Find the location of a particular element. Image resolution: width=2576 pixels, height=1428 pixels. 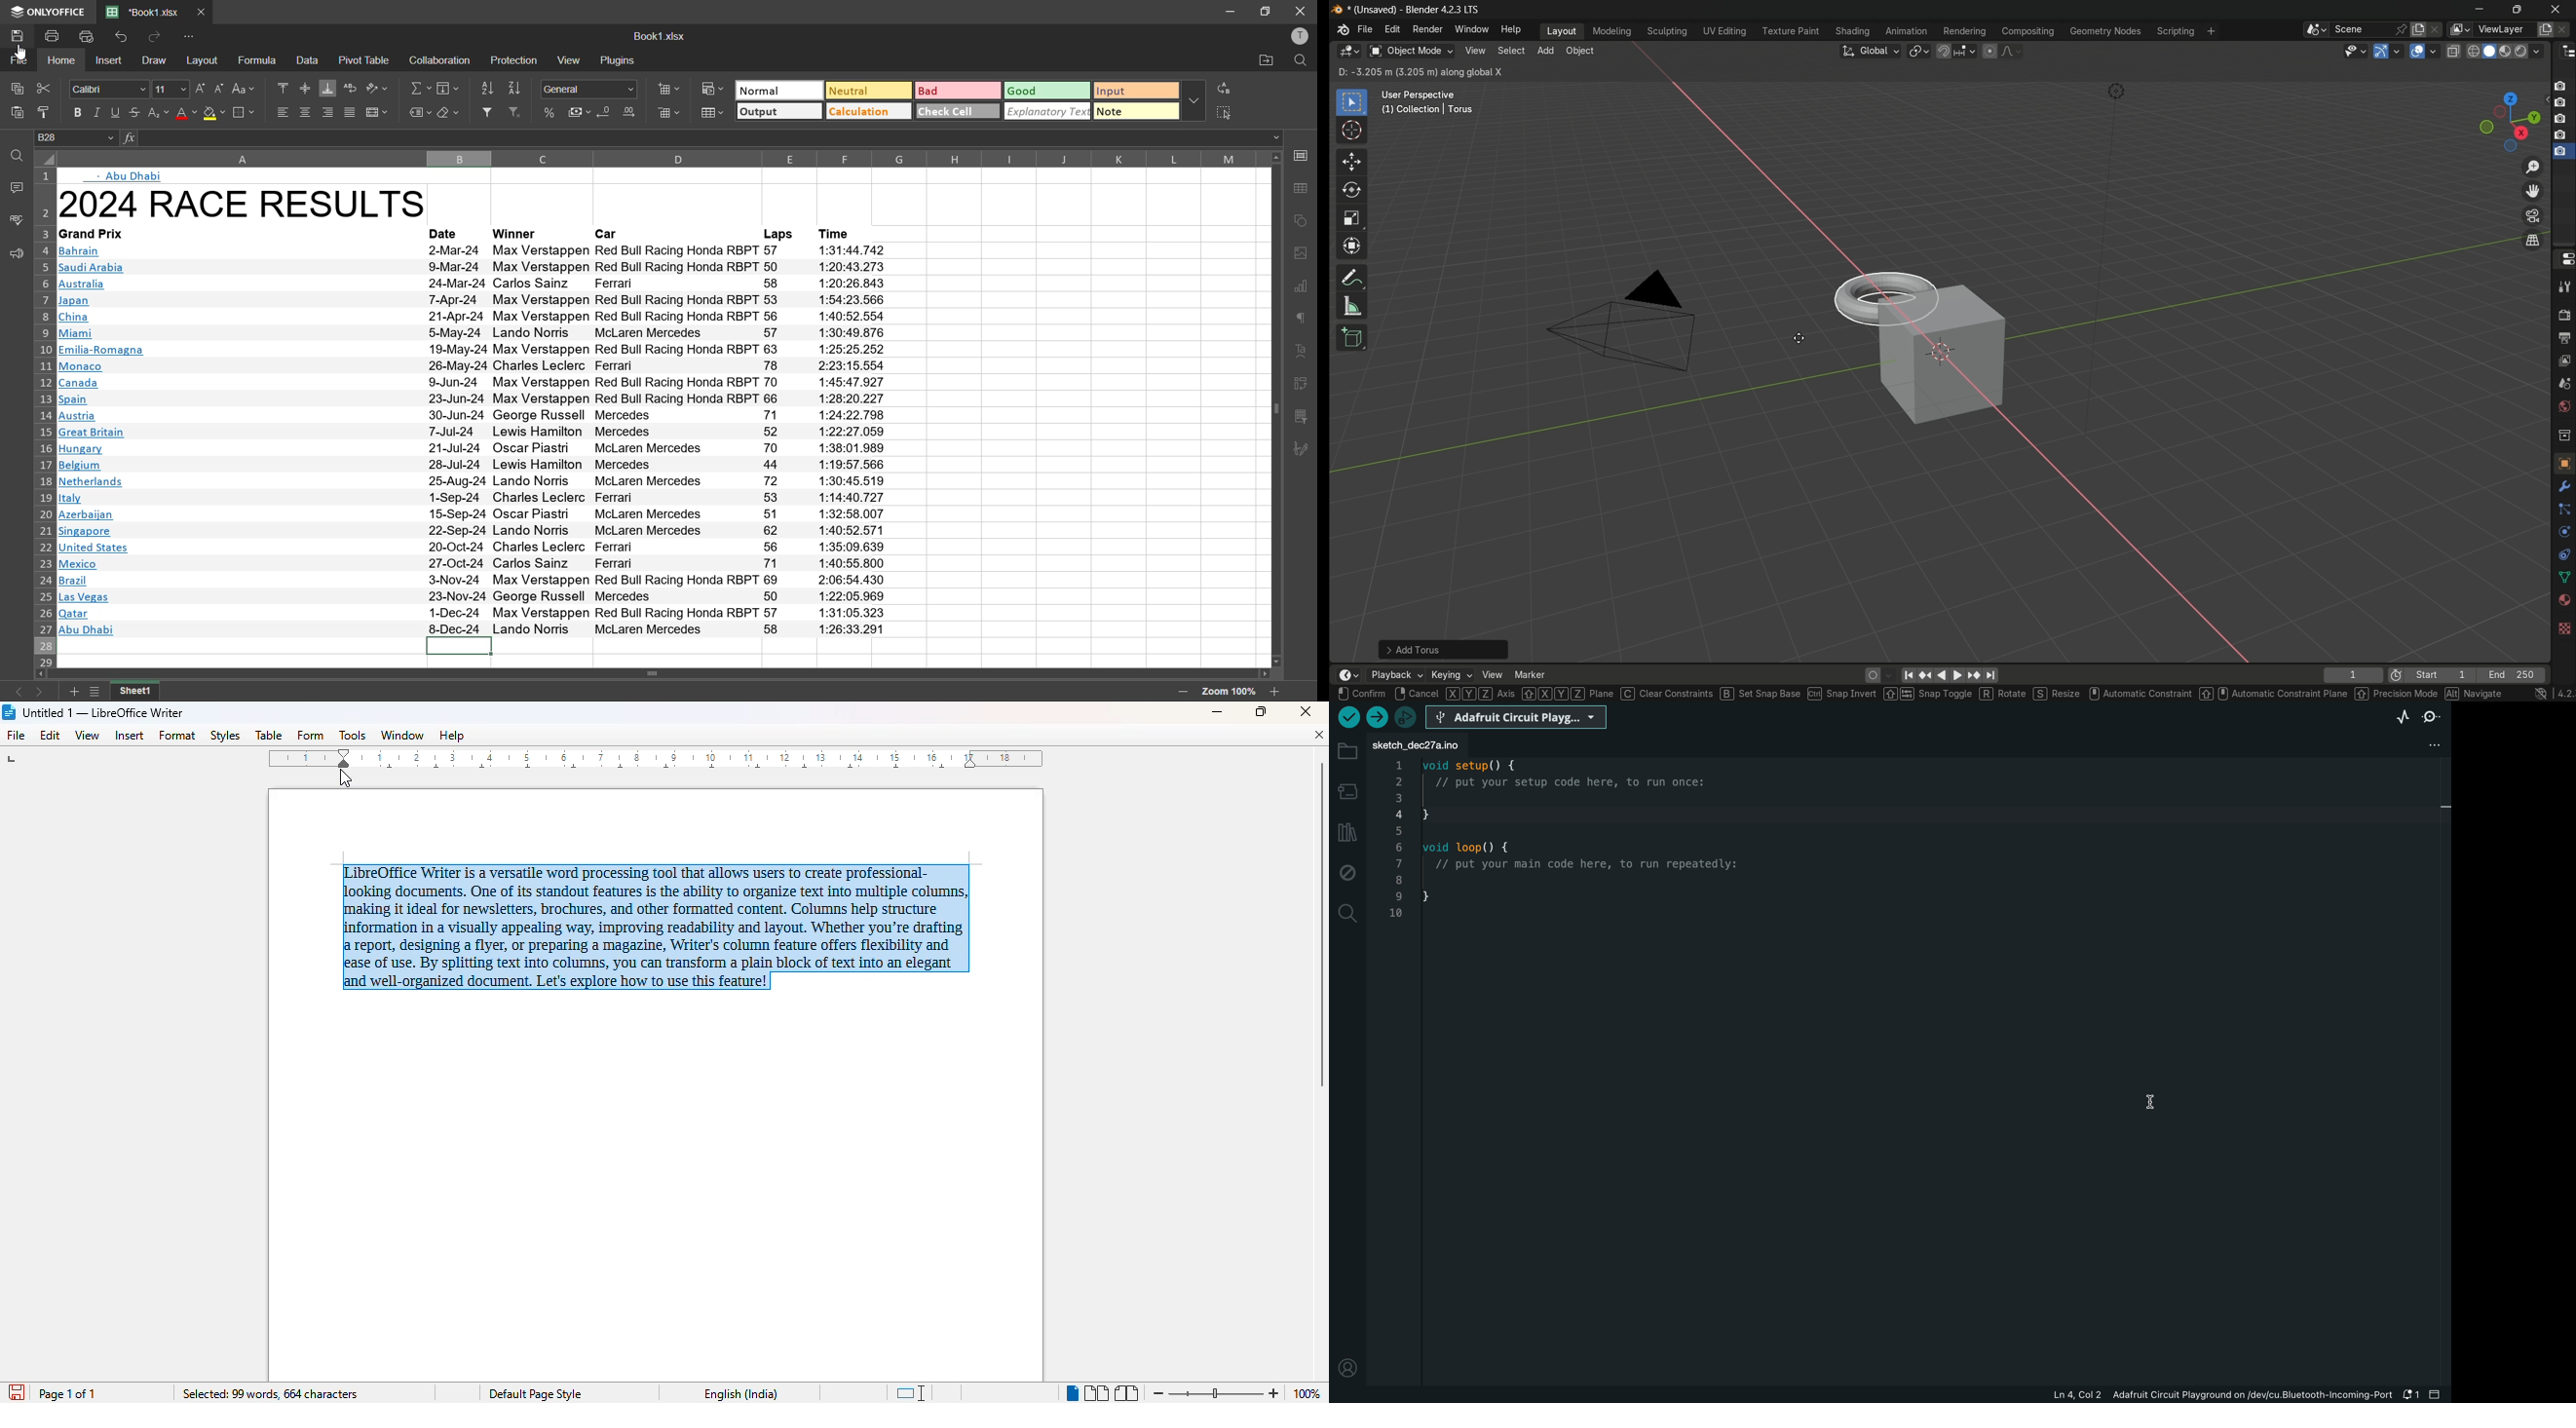

collaboration is located at coordinates (443, 59).